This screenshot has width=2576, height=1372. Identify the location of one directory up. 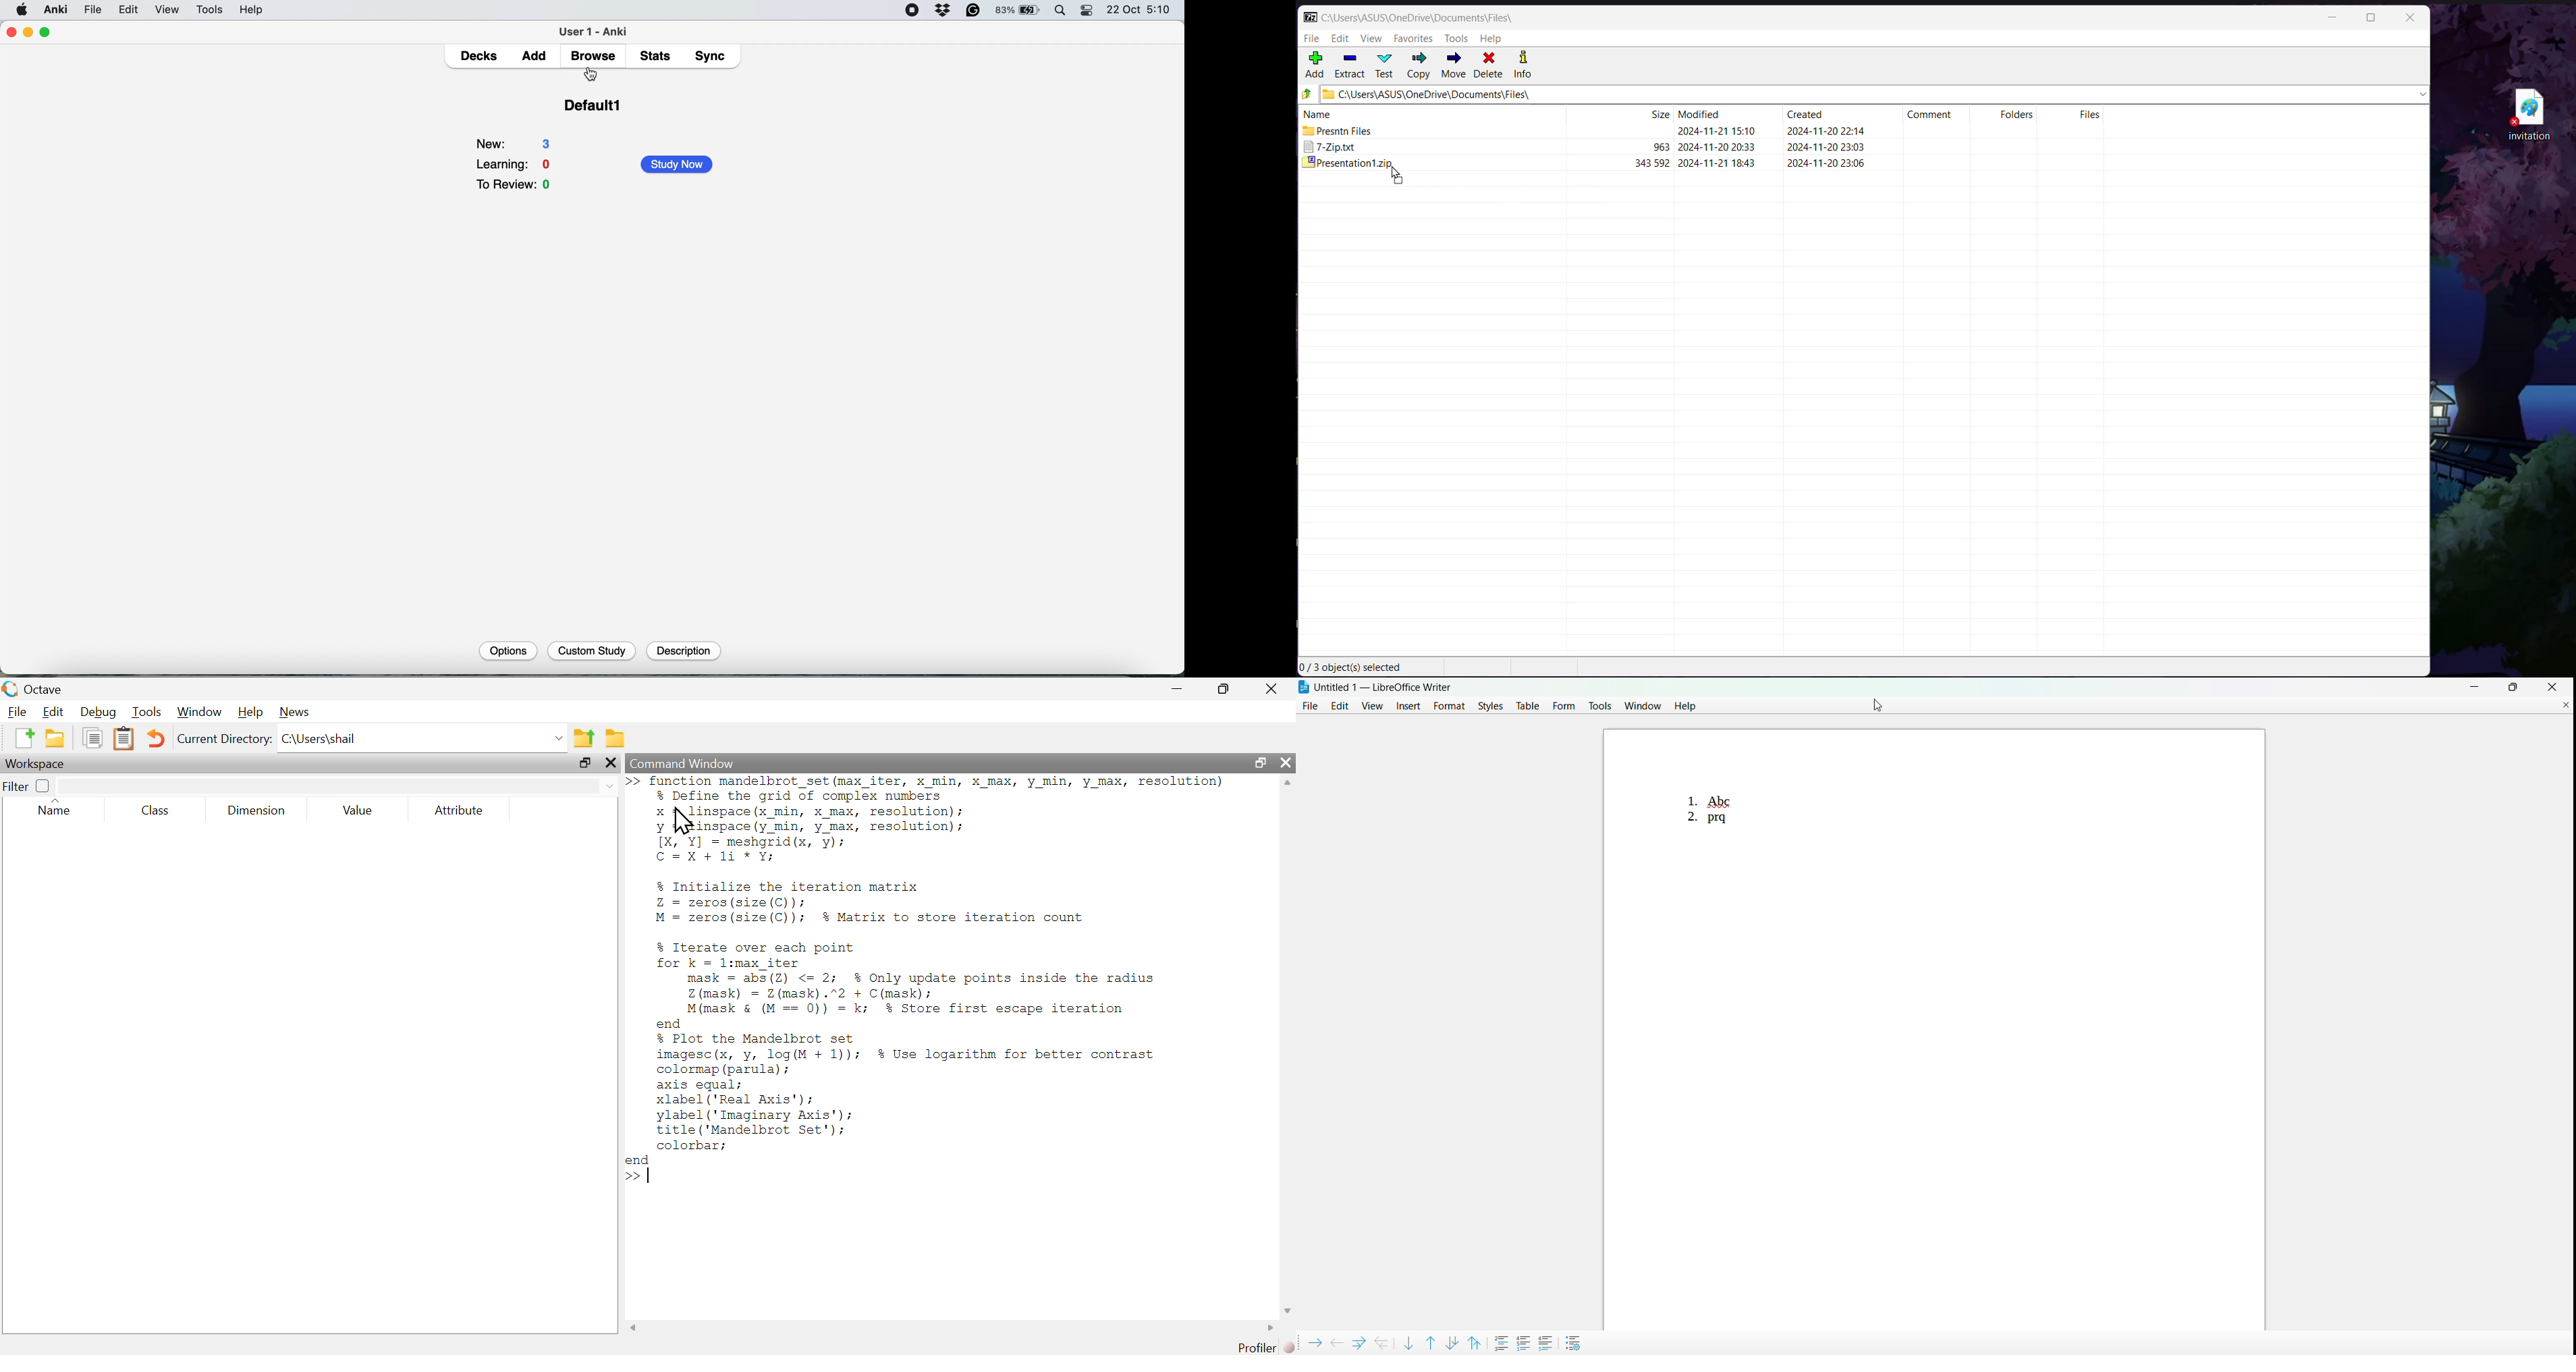
(583, 736).